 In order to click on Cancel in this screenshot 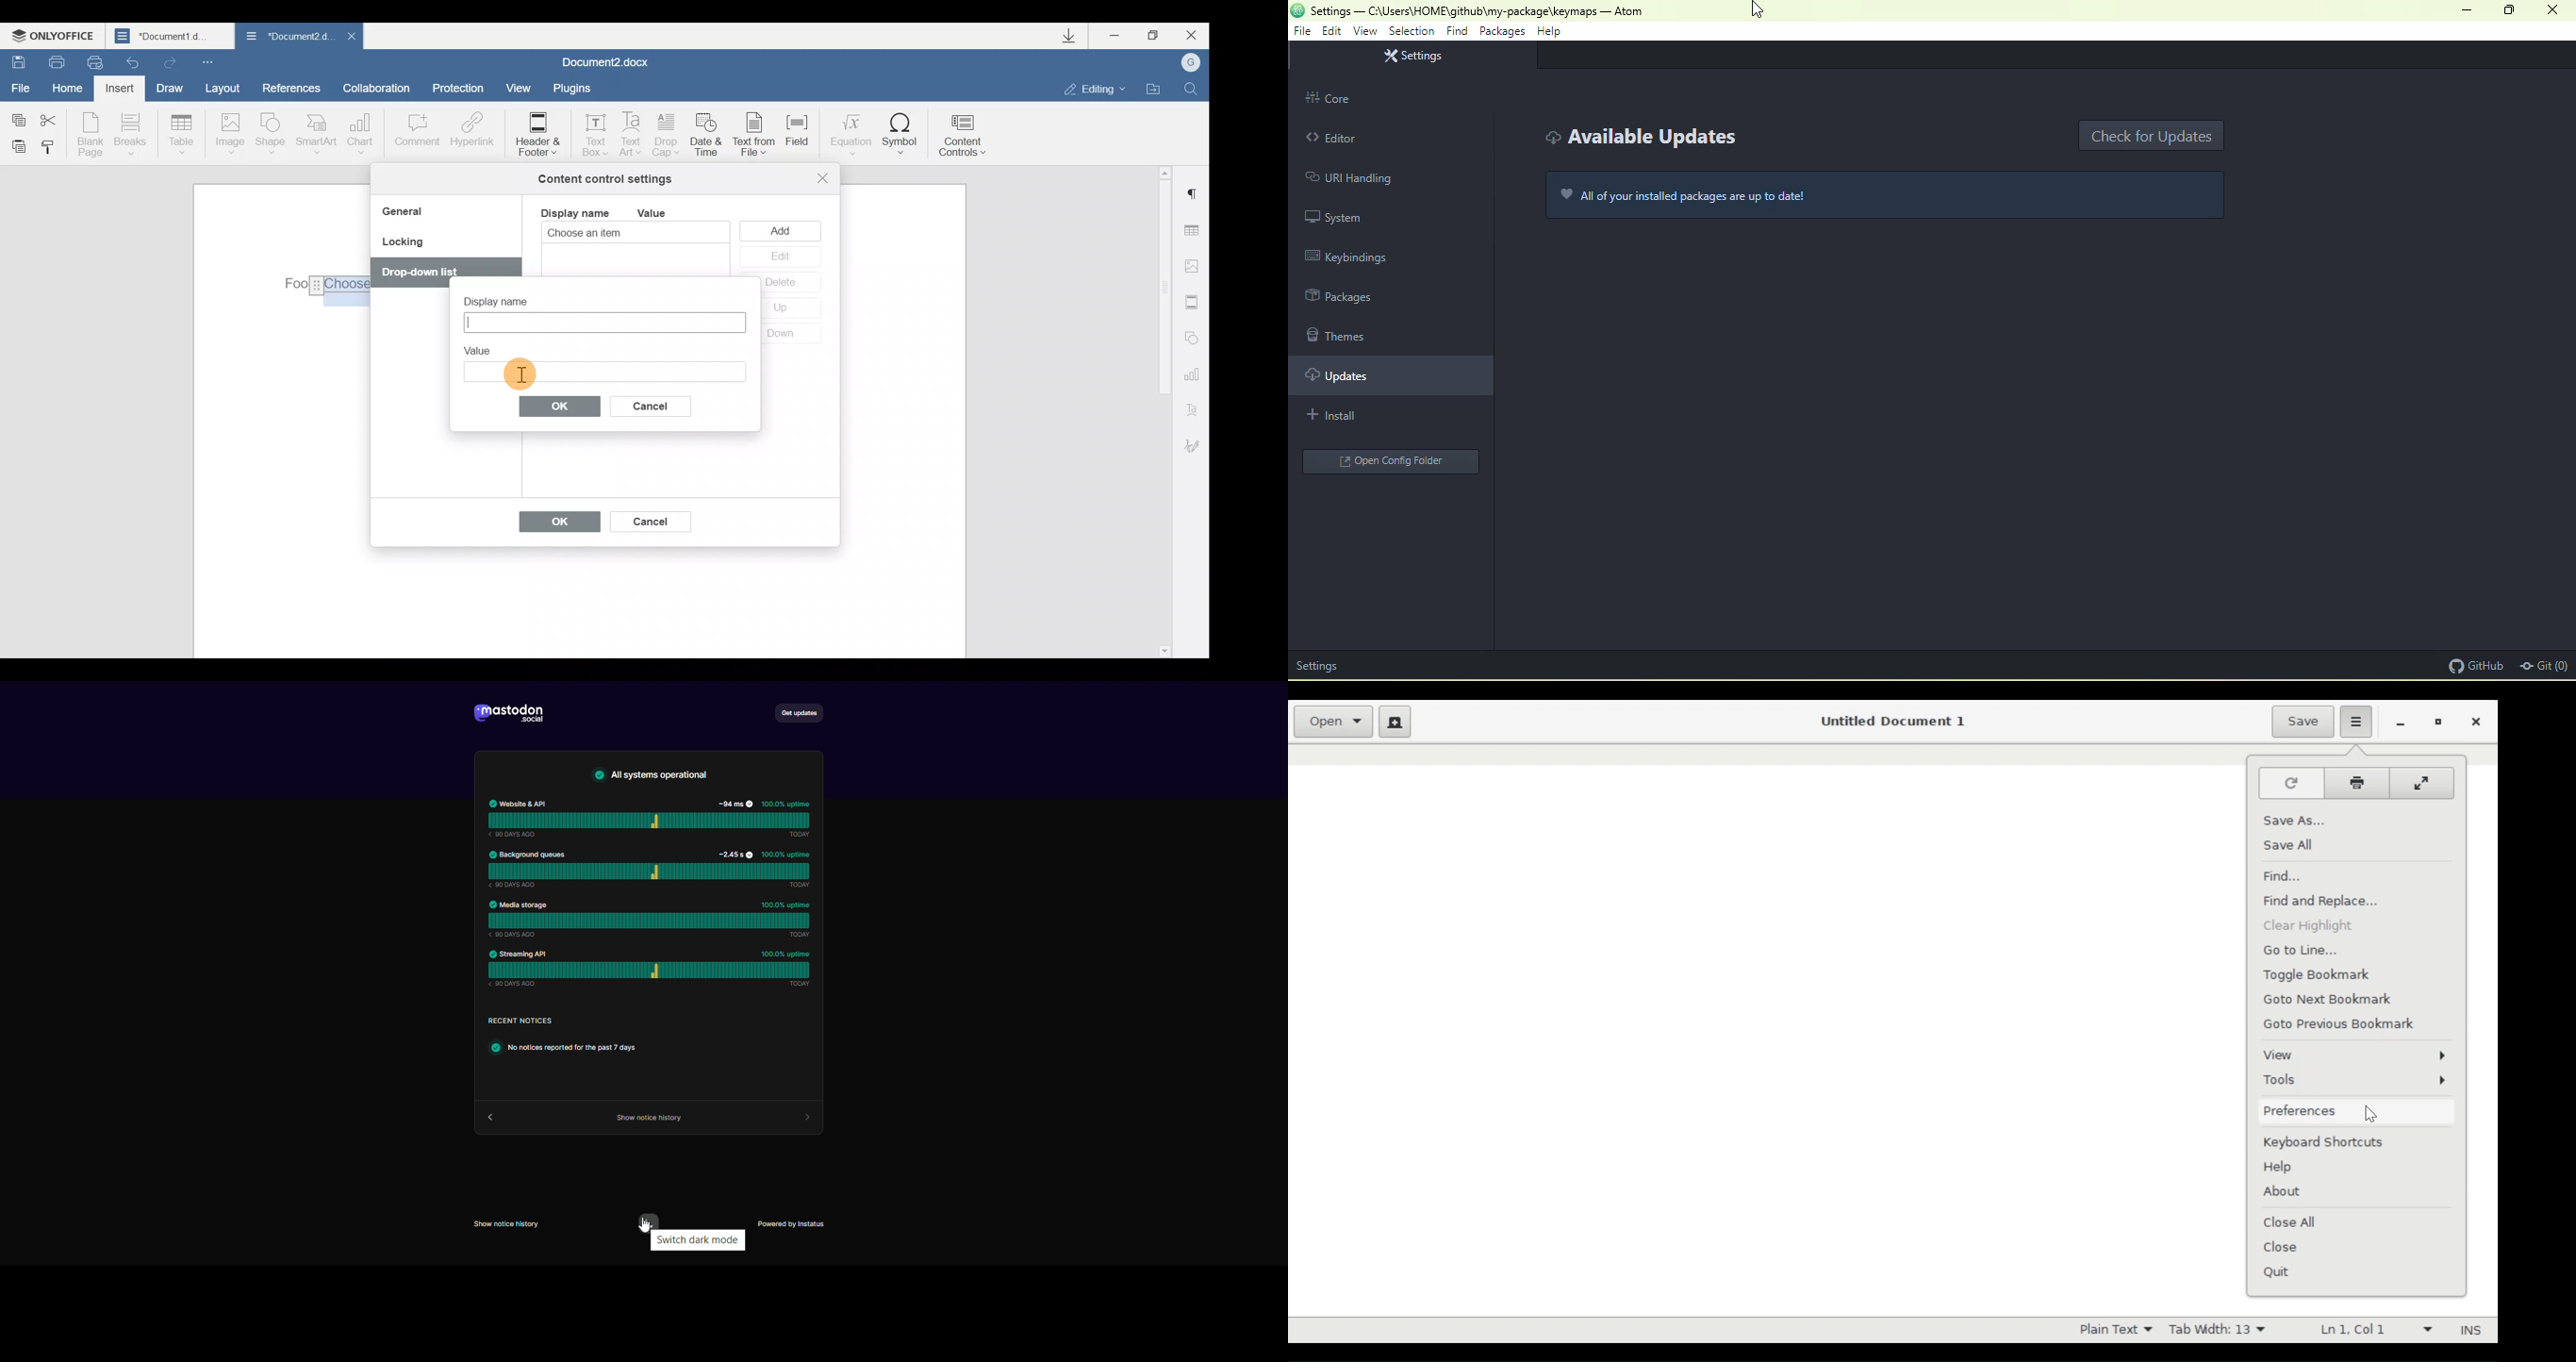, I will do `click(661, 404)`.